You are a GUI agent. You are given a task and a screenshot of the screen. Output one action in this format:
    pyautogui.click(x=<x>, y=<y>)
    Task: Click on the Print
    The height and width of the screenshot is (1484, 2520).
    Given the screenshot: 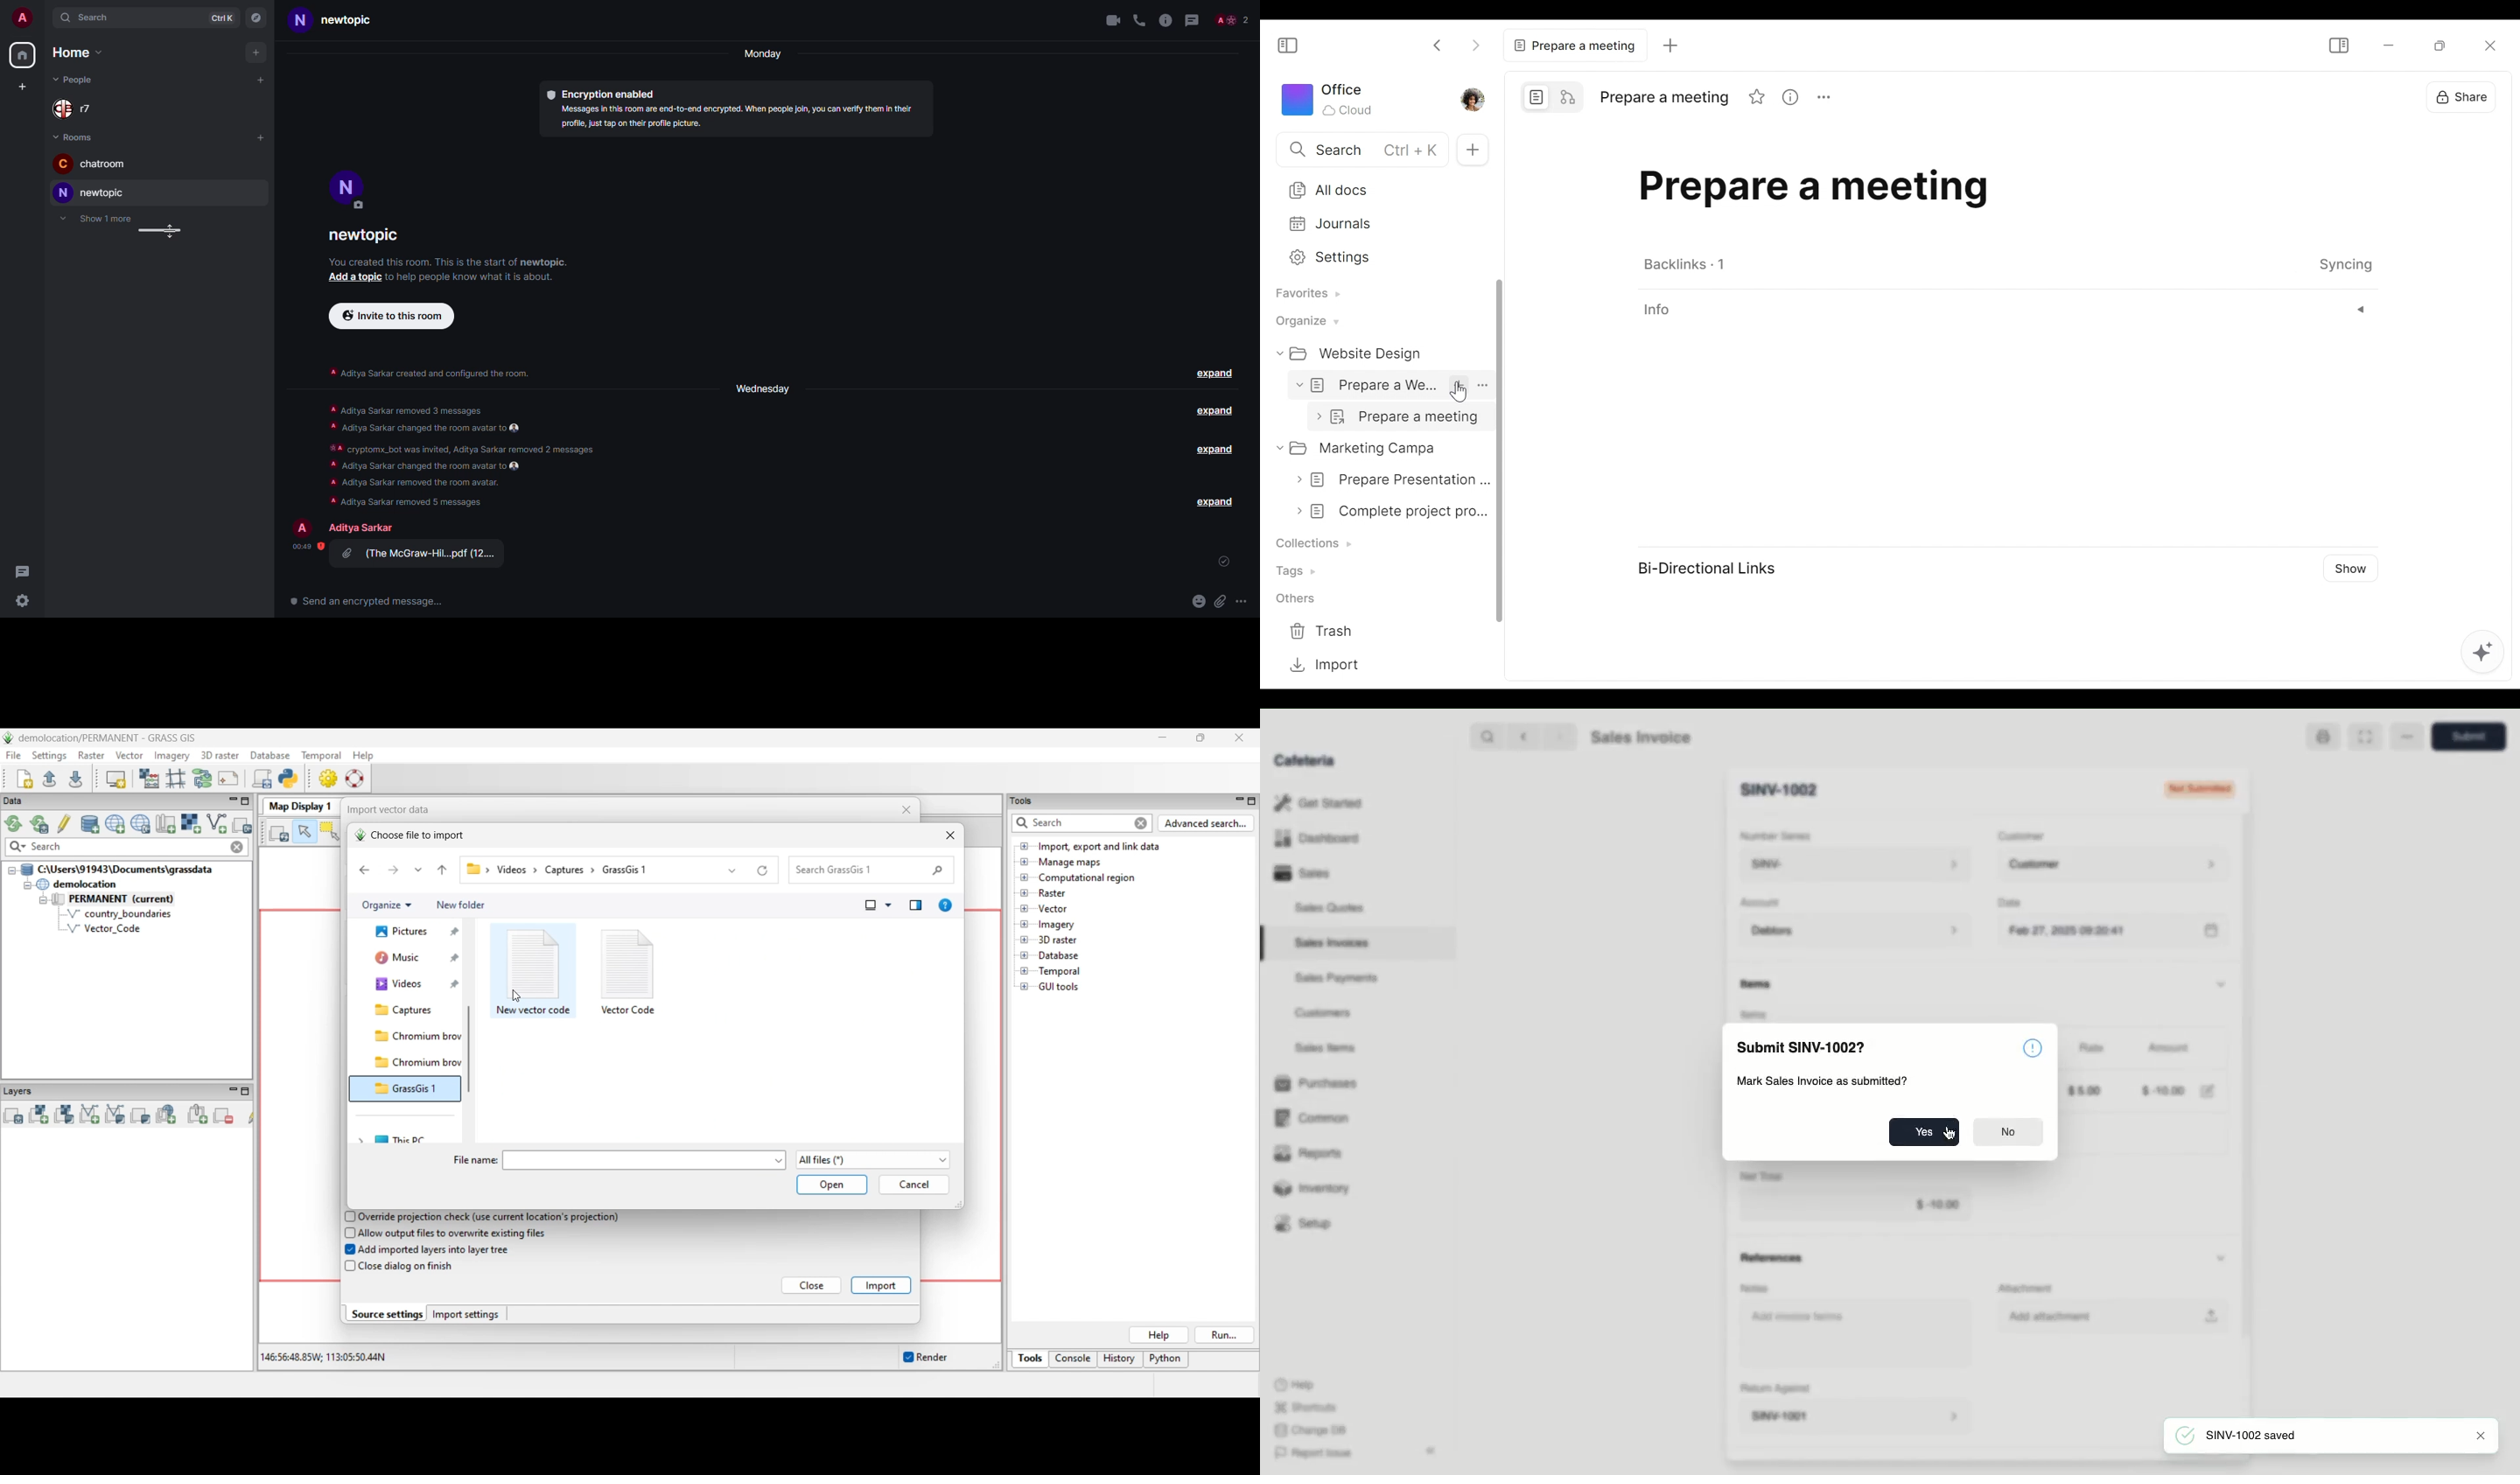 What is the action you would take?
    pyautogui.click(x=2321, y=737)
    